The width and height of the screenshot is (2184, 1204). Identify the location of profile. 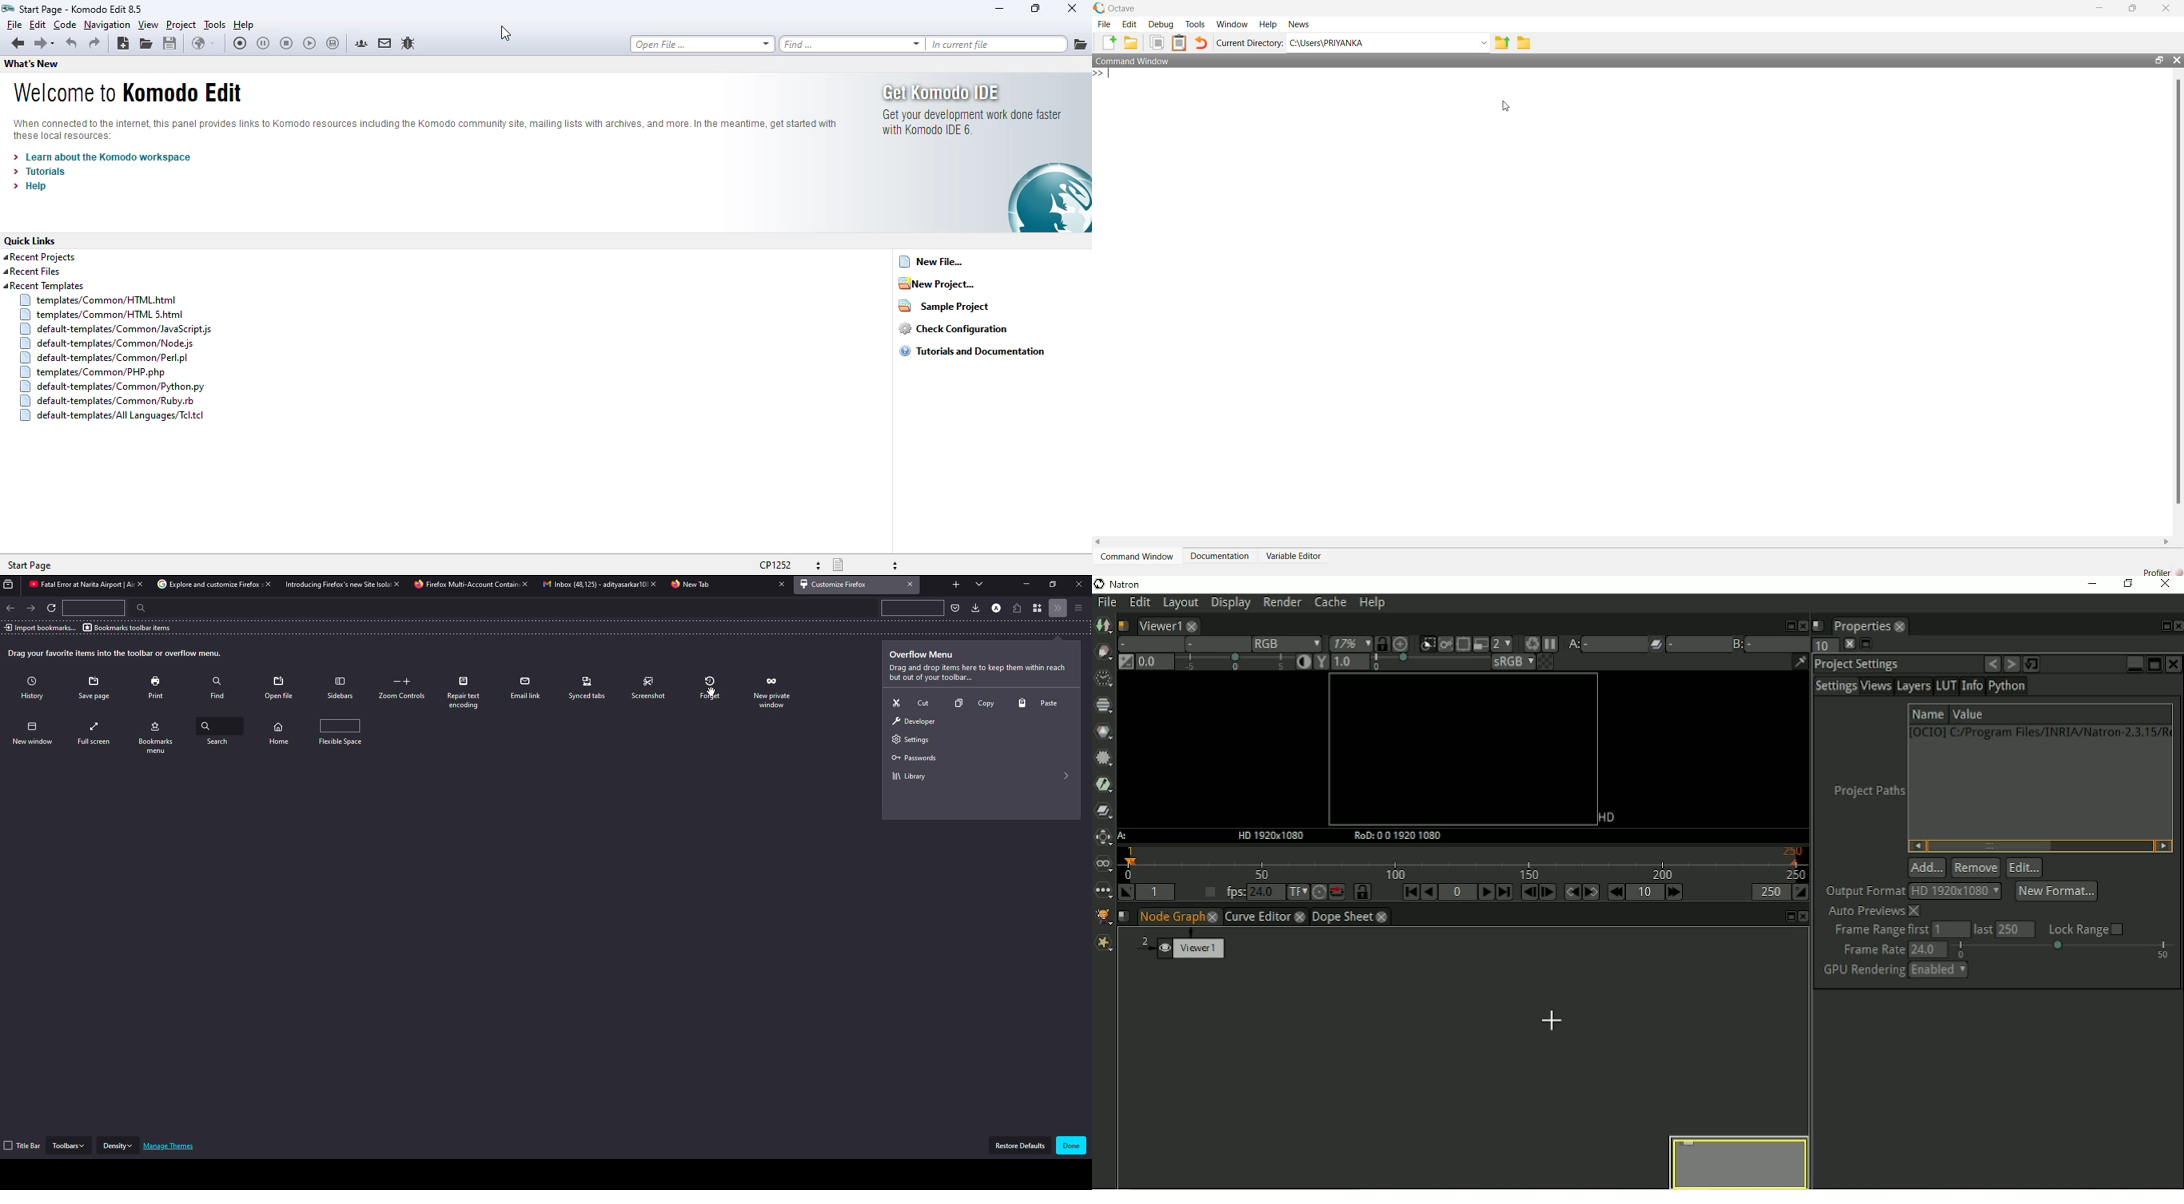
(996, 607).